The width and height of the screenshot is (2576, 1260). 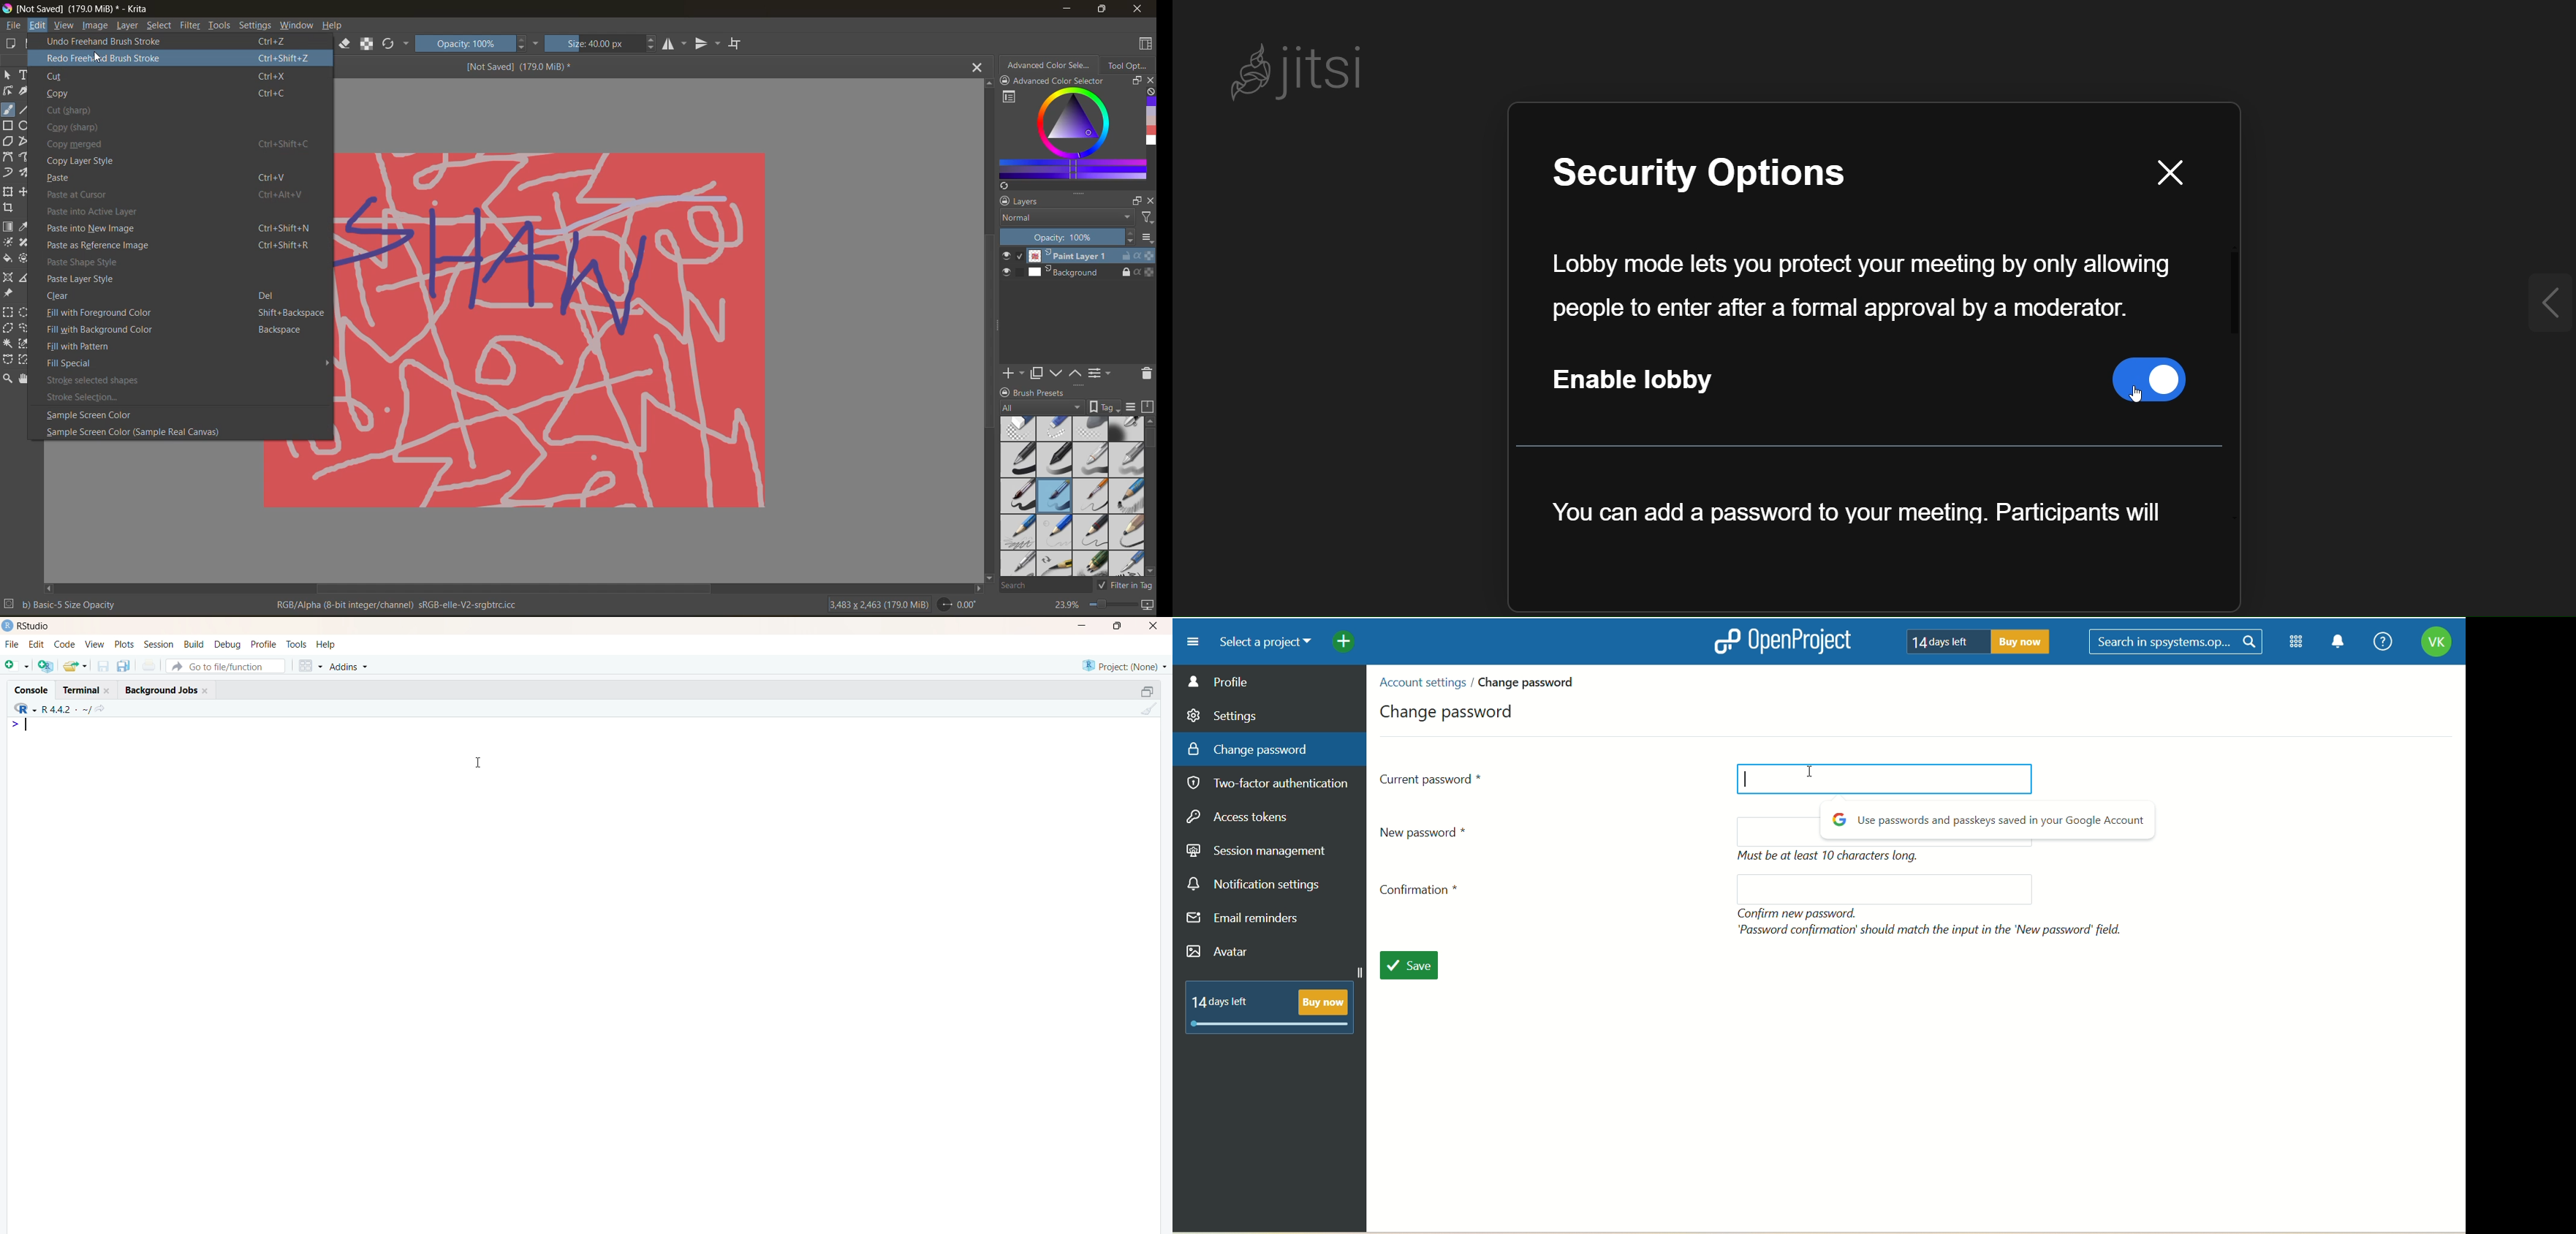 I want to click on transform a layer, so click(x=9, y=192).